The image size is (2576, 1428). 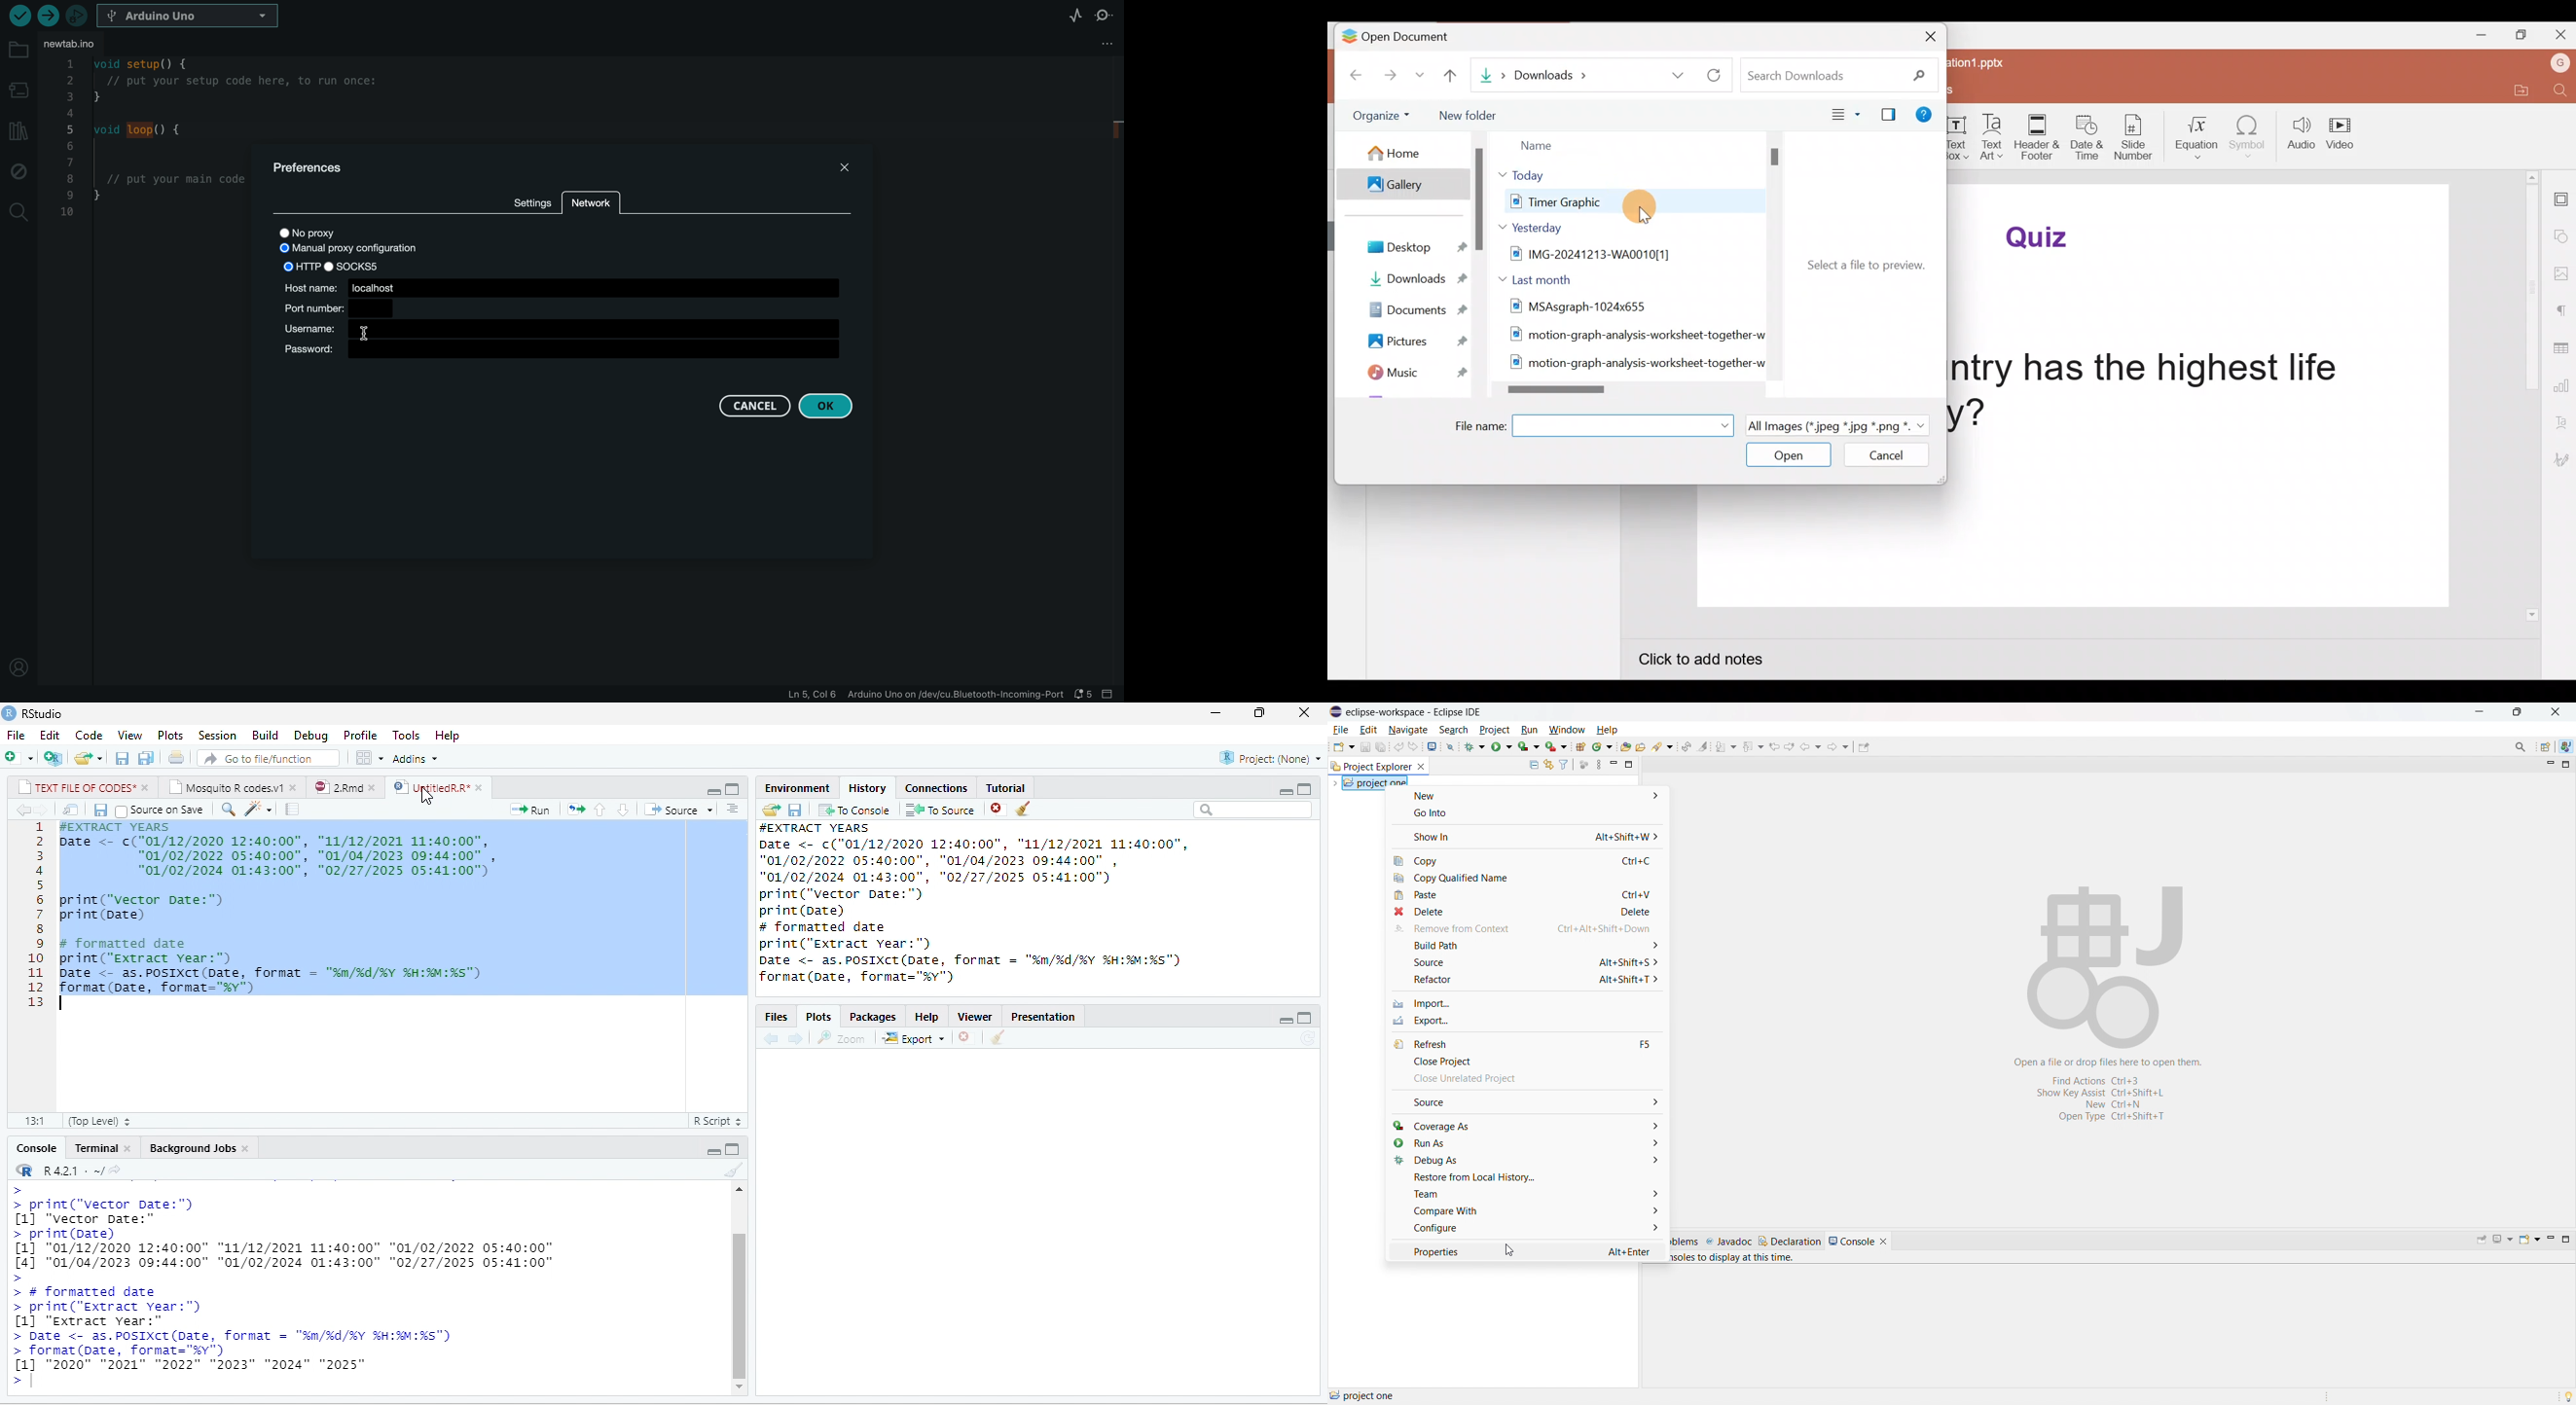 What do you see at coordinates (160, 810) in the screenshot?
I see `Source on Save` at bounding box center [160, 810].